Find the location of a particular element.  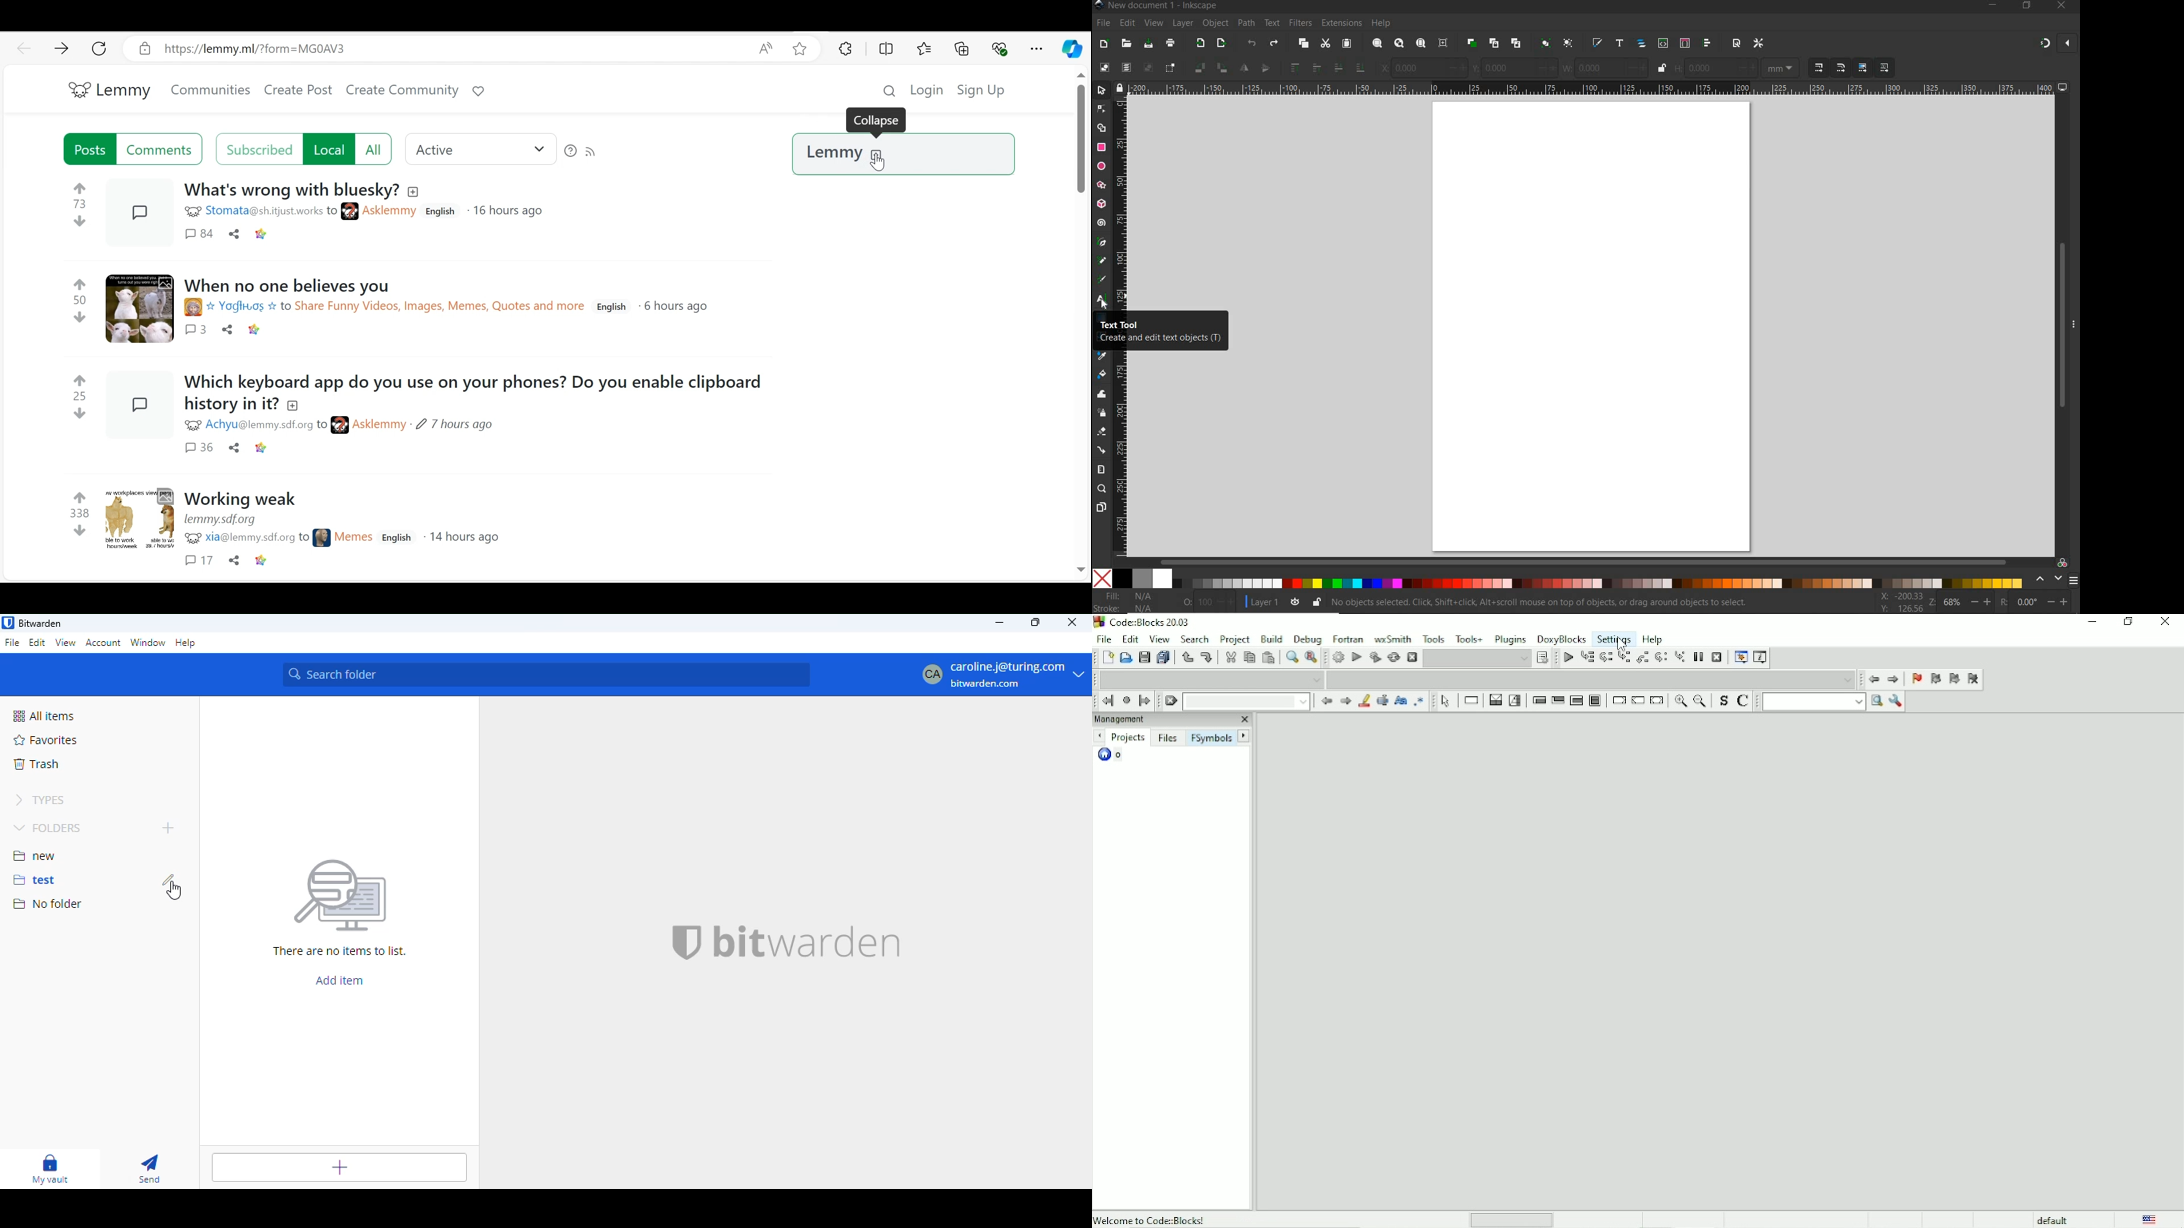

Collections is located at coordinates (964, 49).